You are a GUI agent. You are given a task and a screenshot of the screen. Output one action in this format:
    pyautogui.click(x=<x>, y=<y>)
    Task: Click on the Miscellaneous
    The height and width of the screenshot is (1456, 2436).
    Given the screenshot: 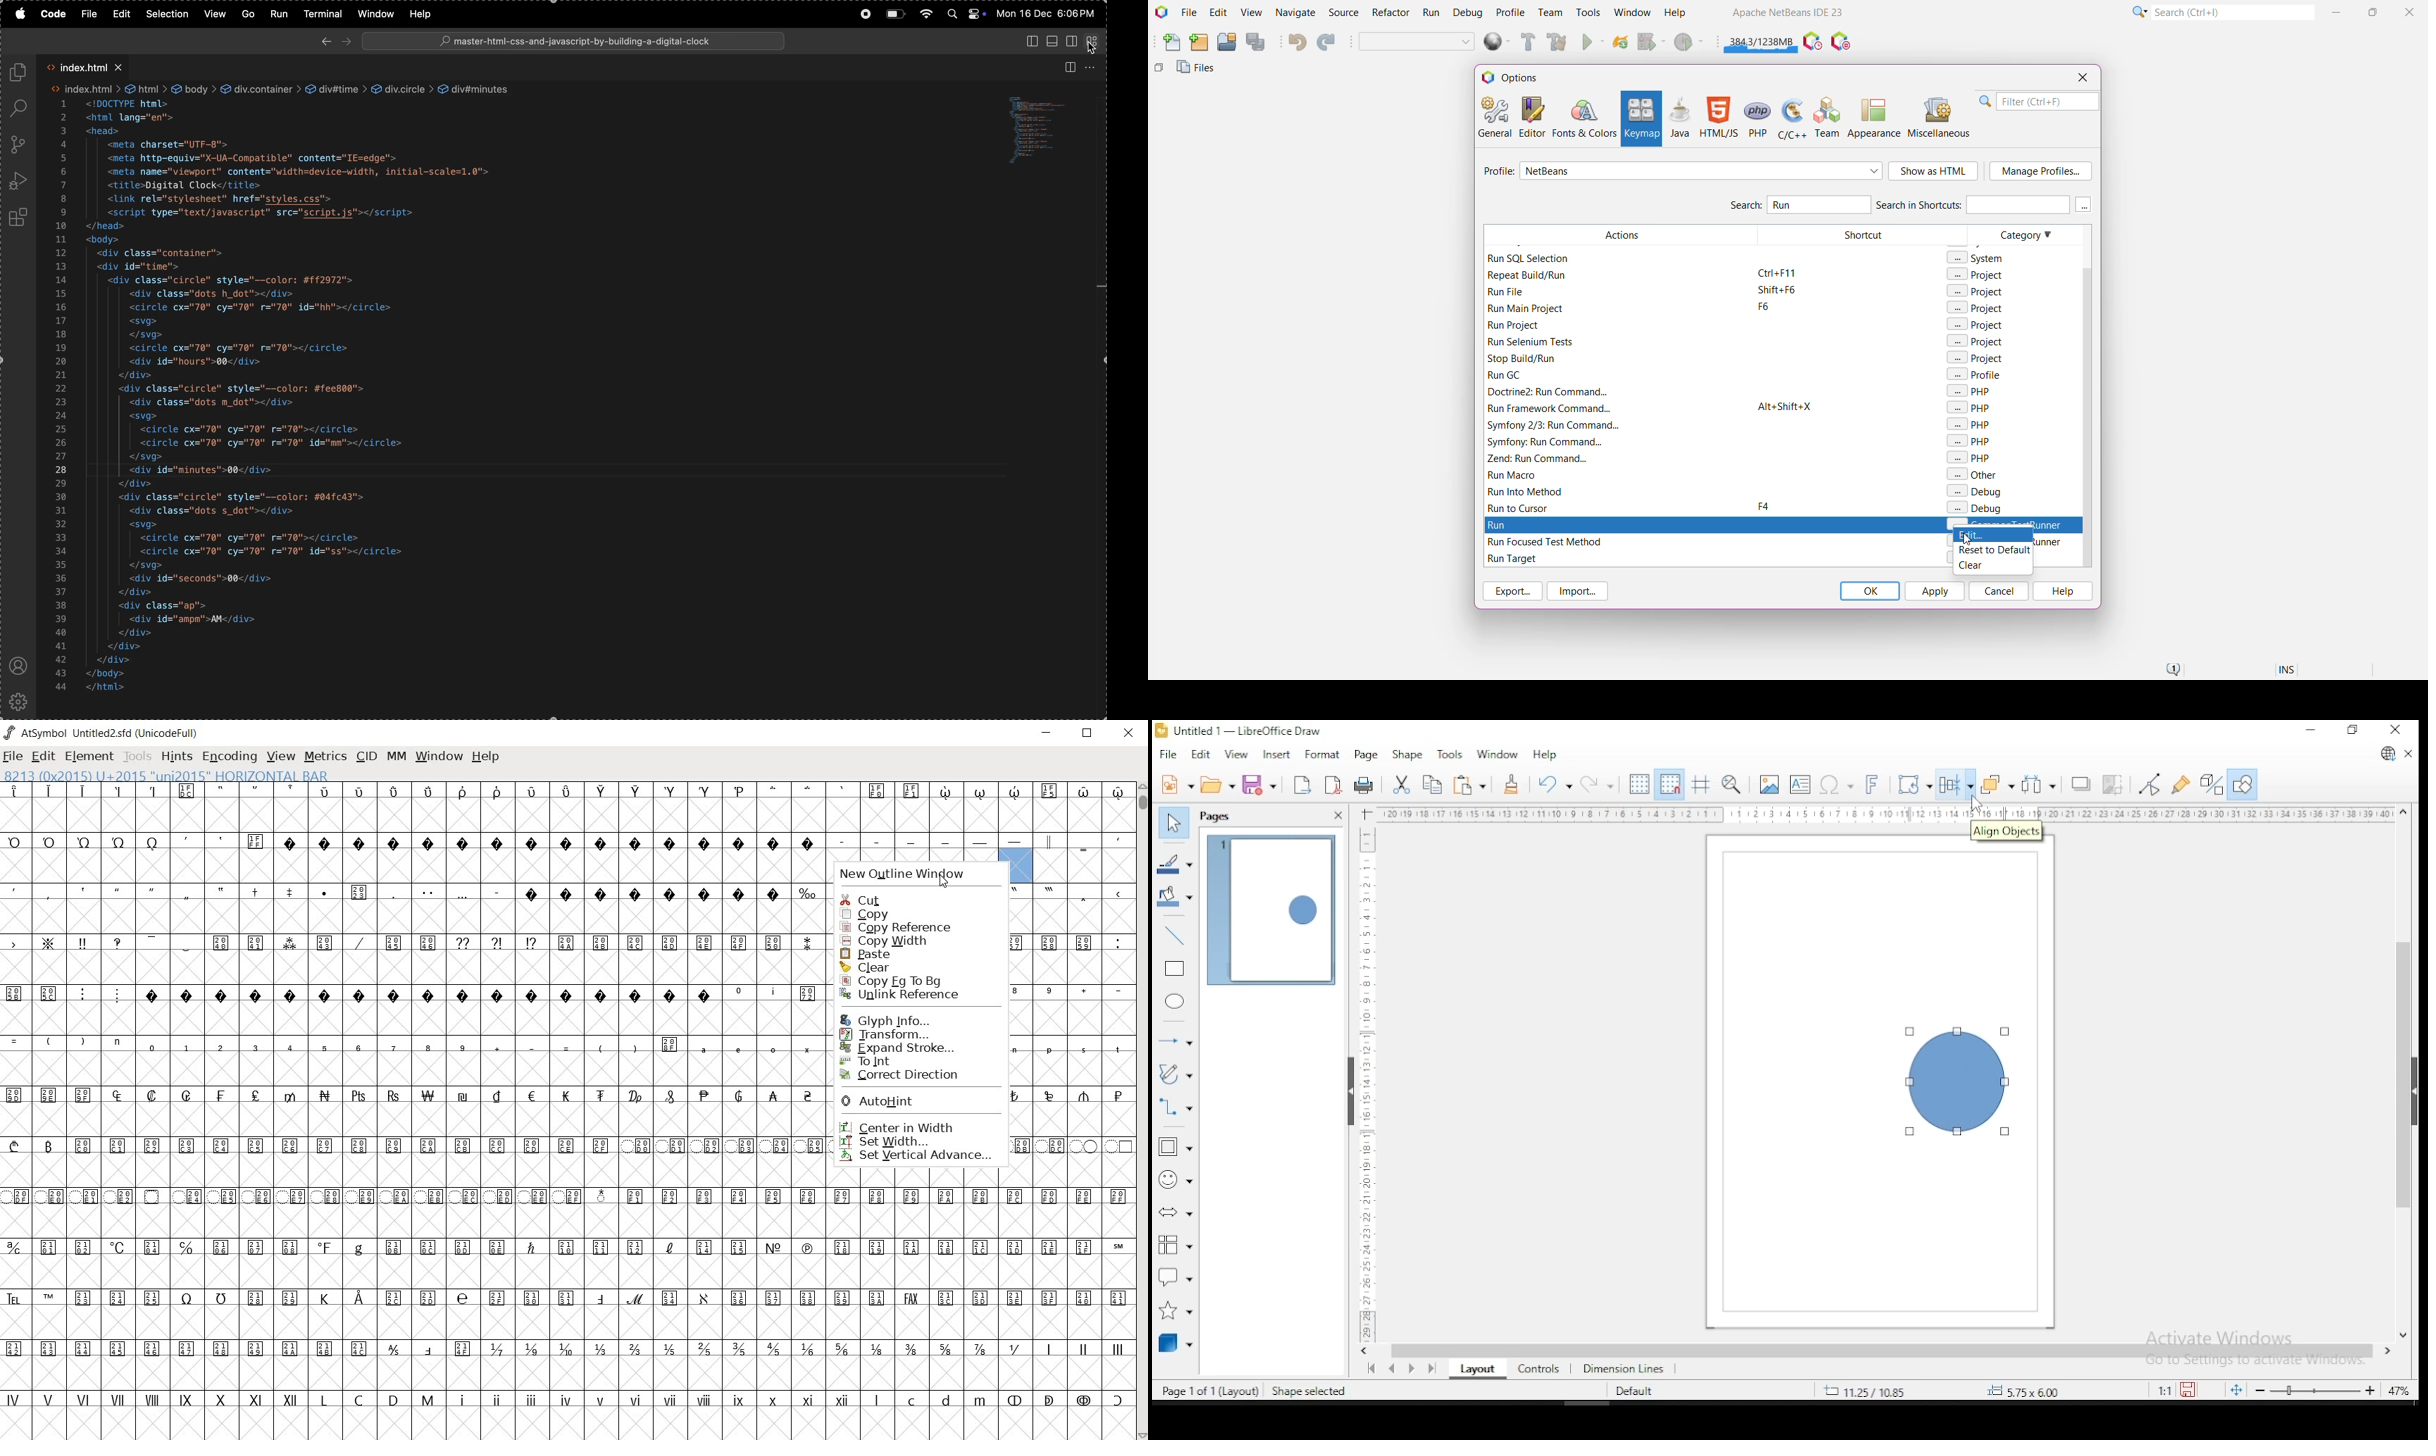 What is the action you would take?
    pyautogui.click(x=1941, y=117)
    